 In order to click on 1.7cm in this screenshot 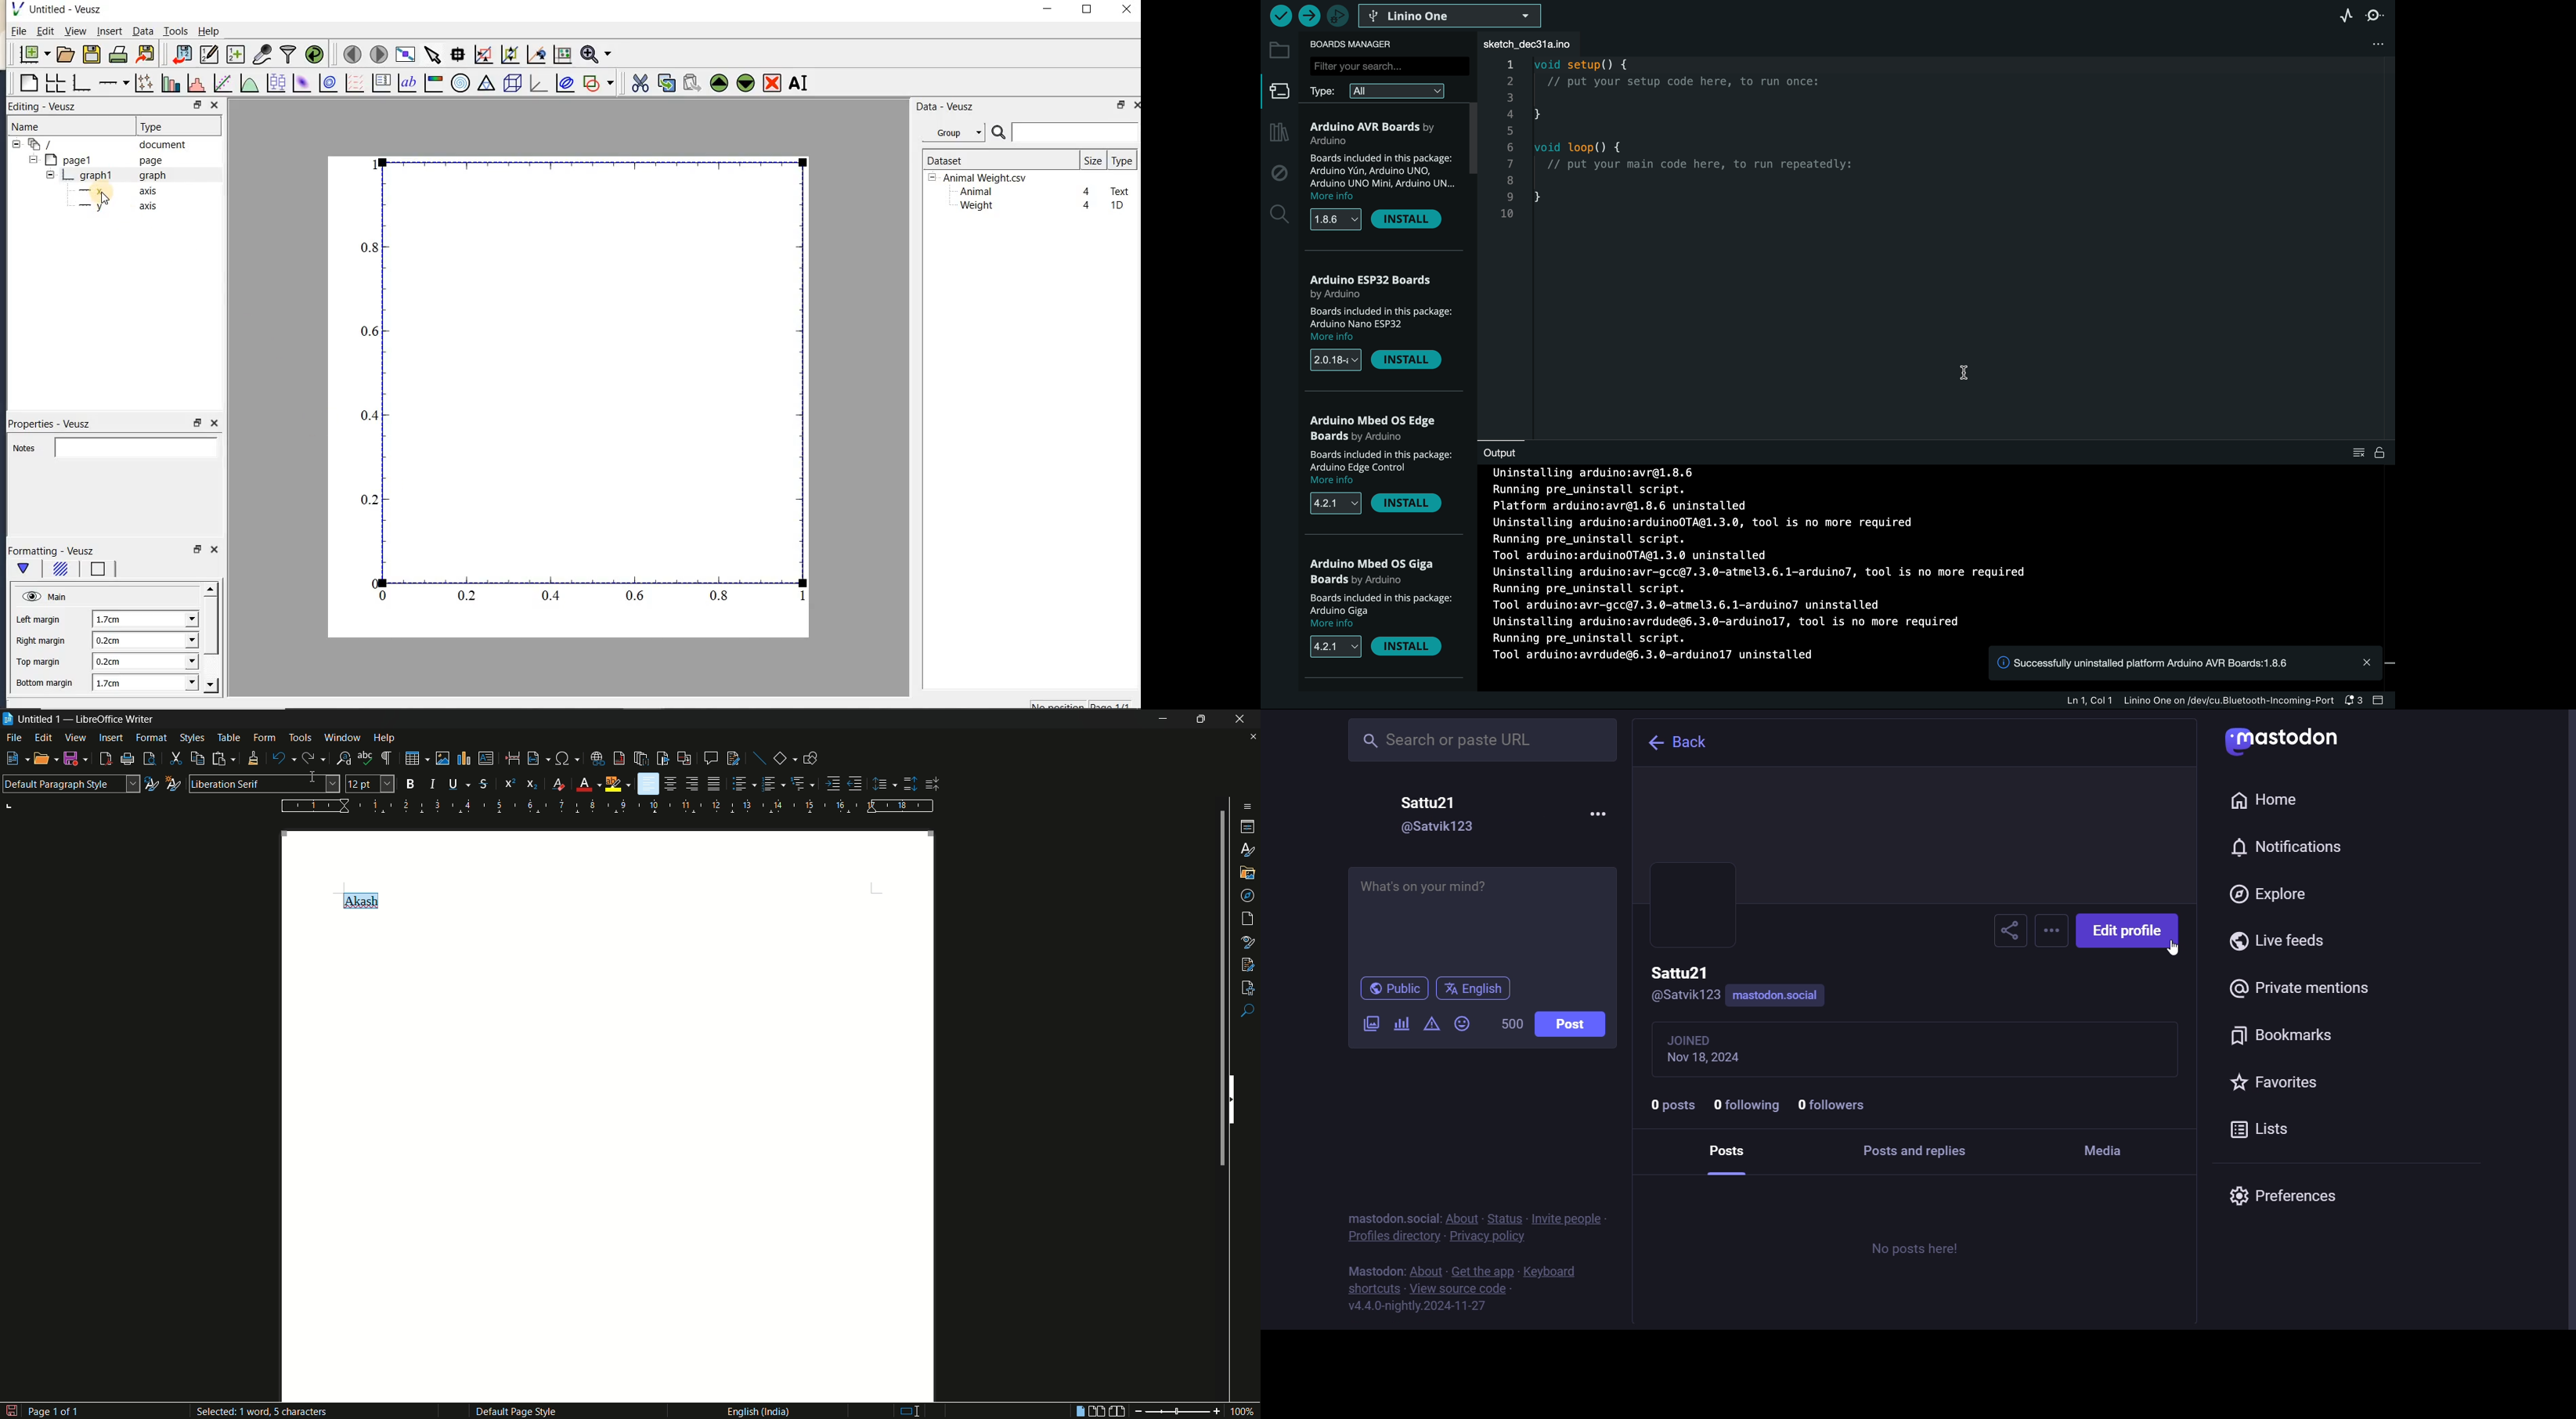, I will do `click(144, 682)`.